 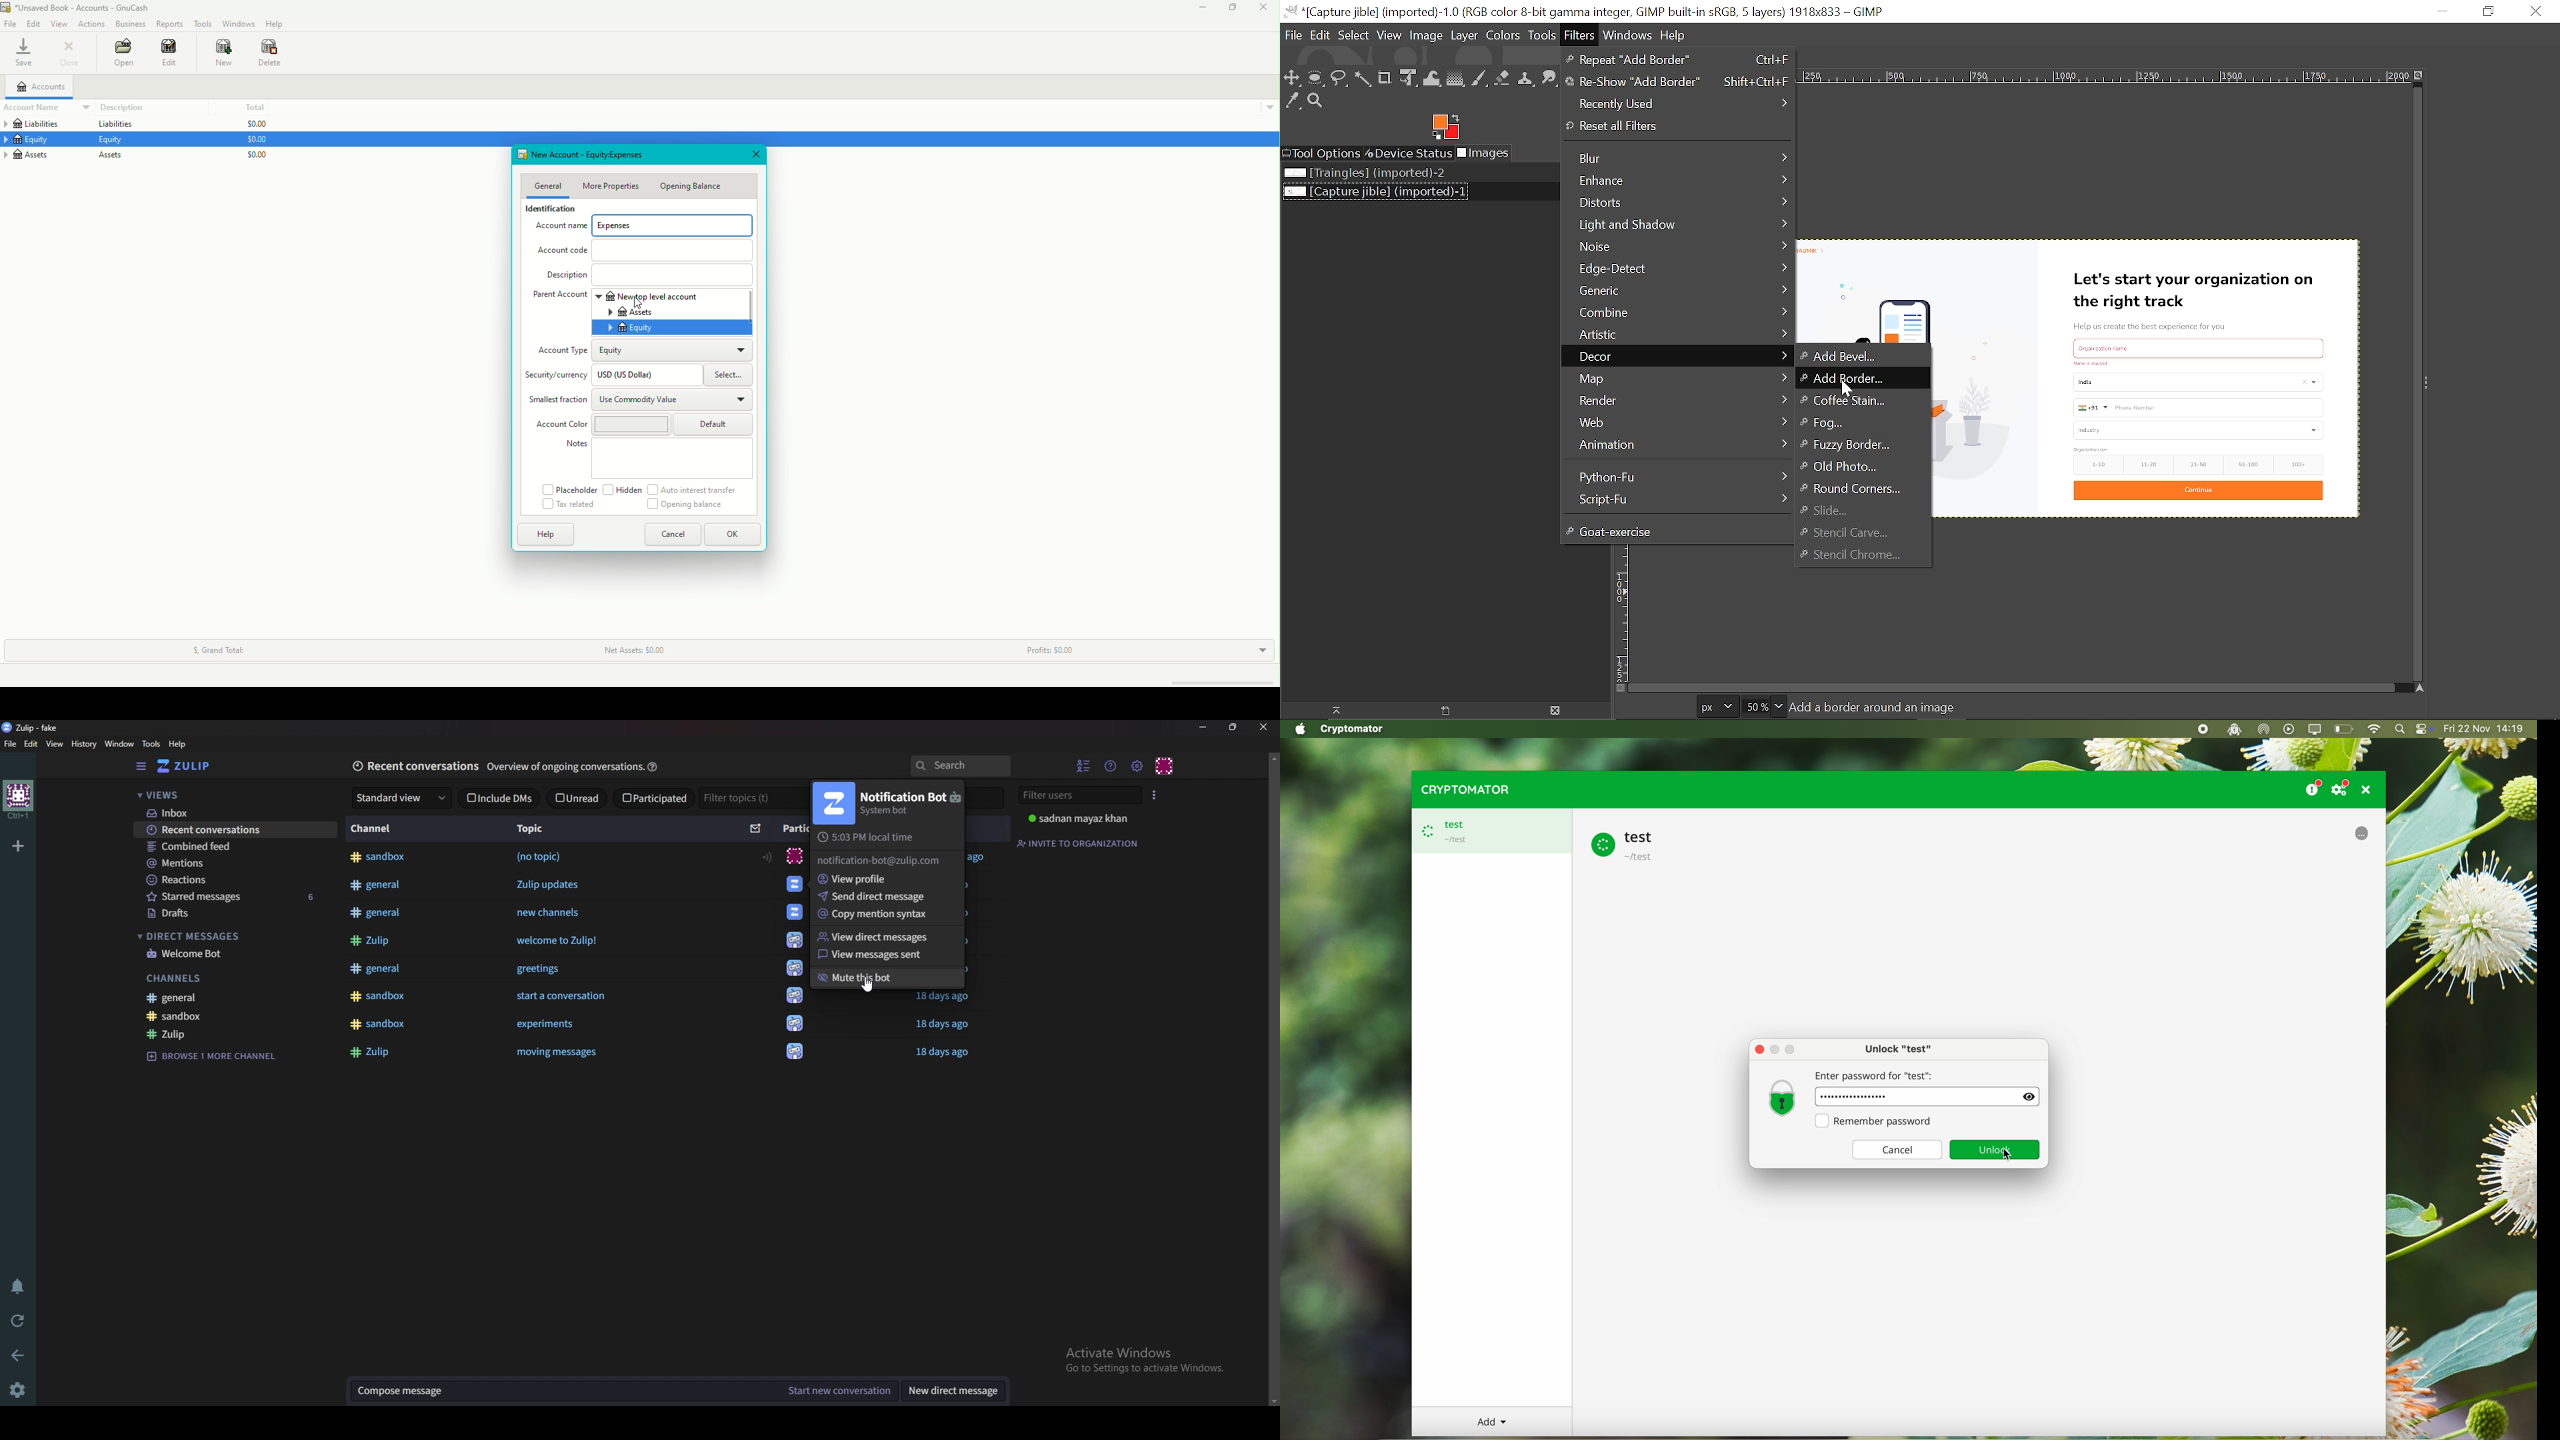 What do you see at coordinates (225, 955) in the screenshot?
I see `welcome bot` at bounding box center [225, 955].